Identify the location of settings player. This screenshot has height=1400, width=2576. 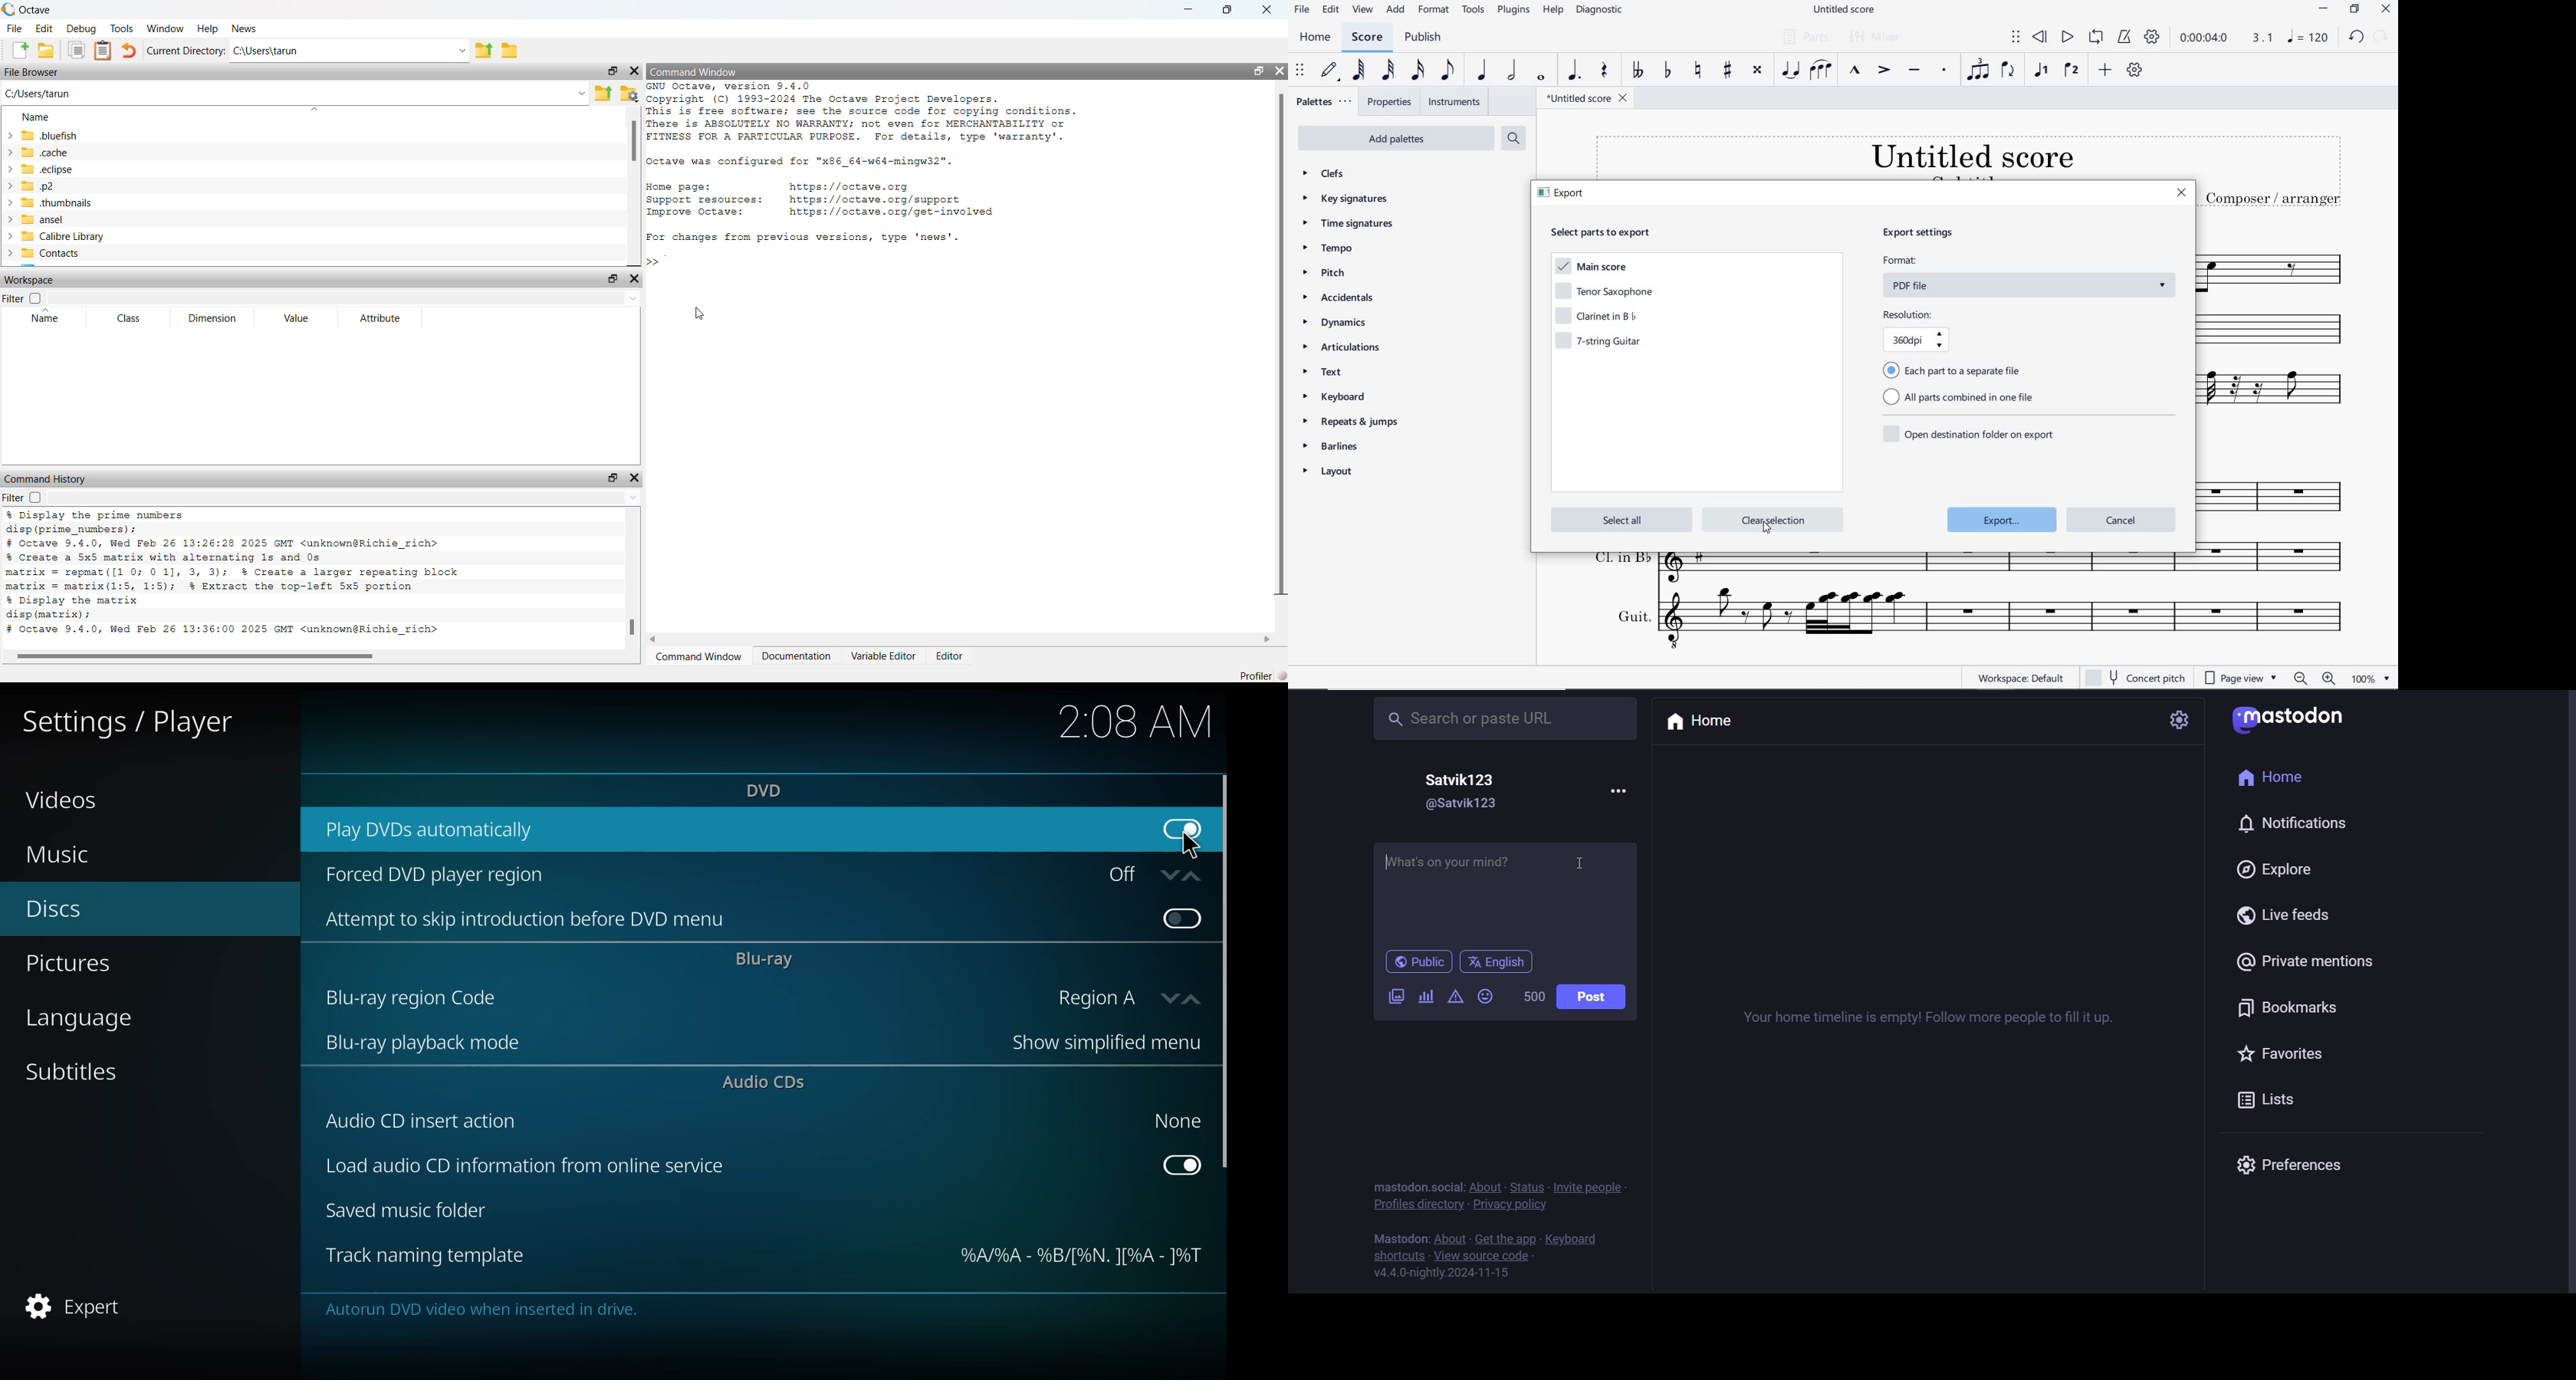
(135, 720).